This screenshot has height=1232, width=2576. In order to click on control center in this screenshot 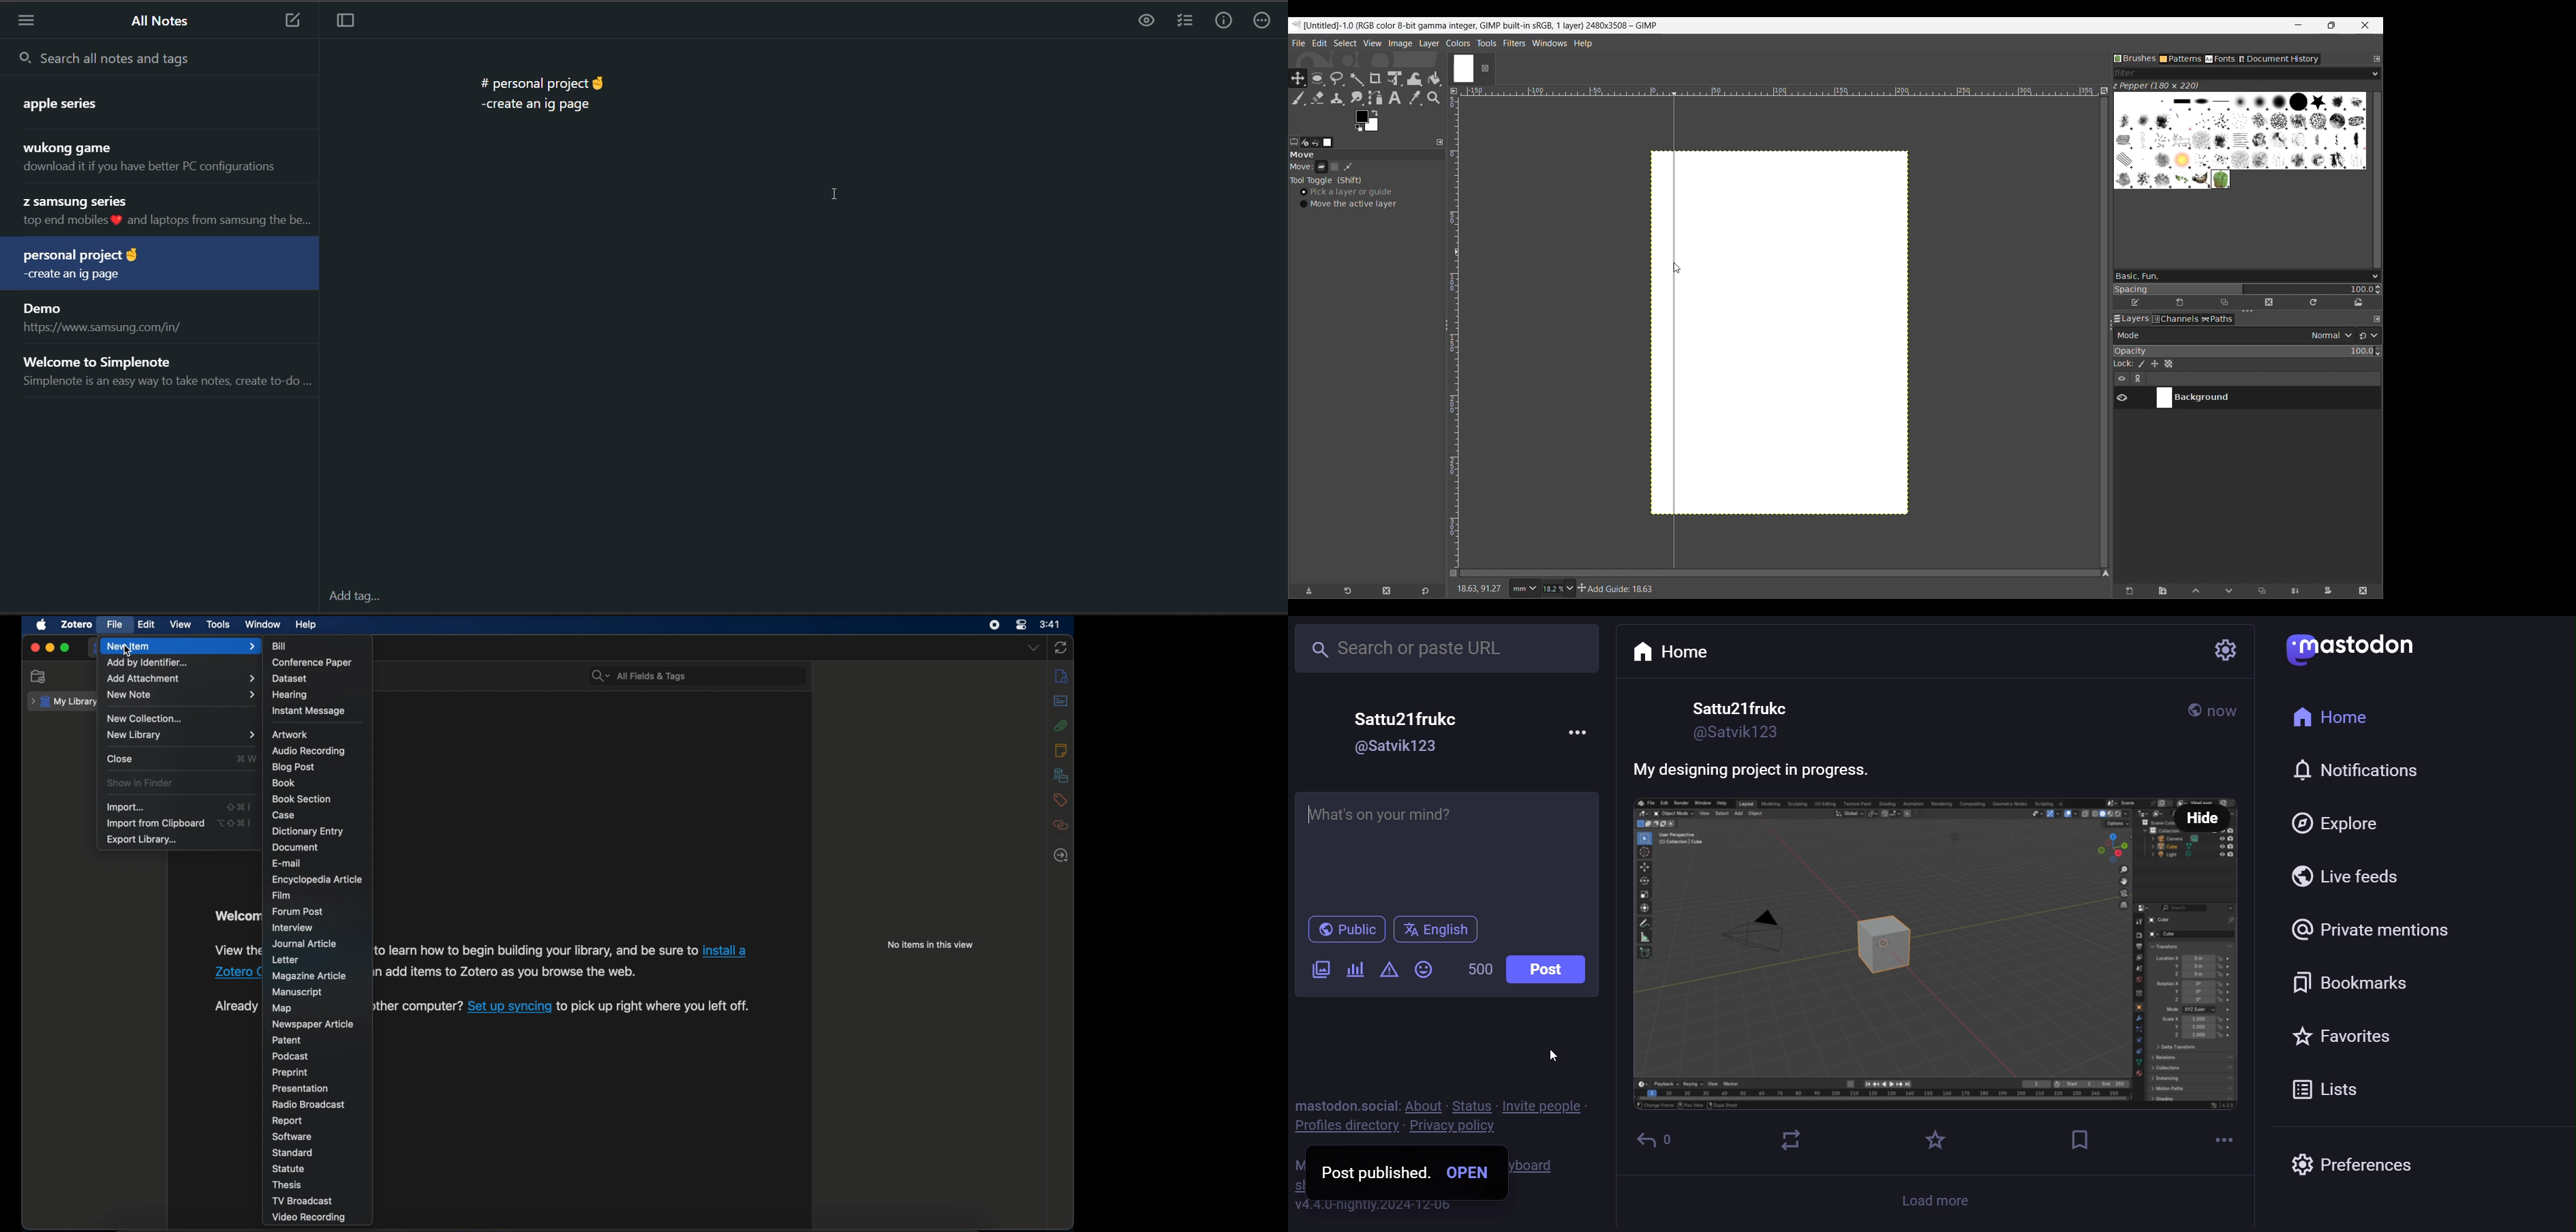, I will do `click(1020, 625)`.